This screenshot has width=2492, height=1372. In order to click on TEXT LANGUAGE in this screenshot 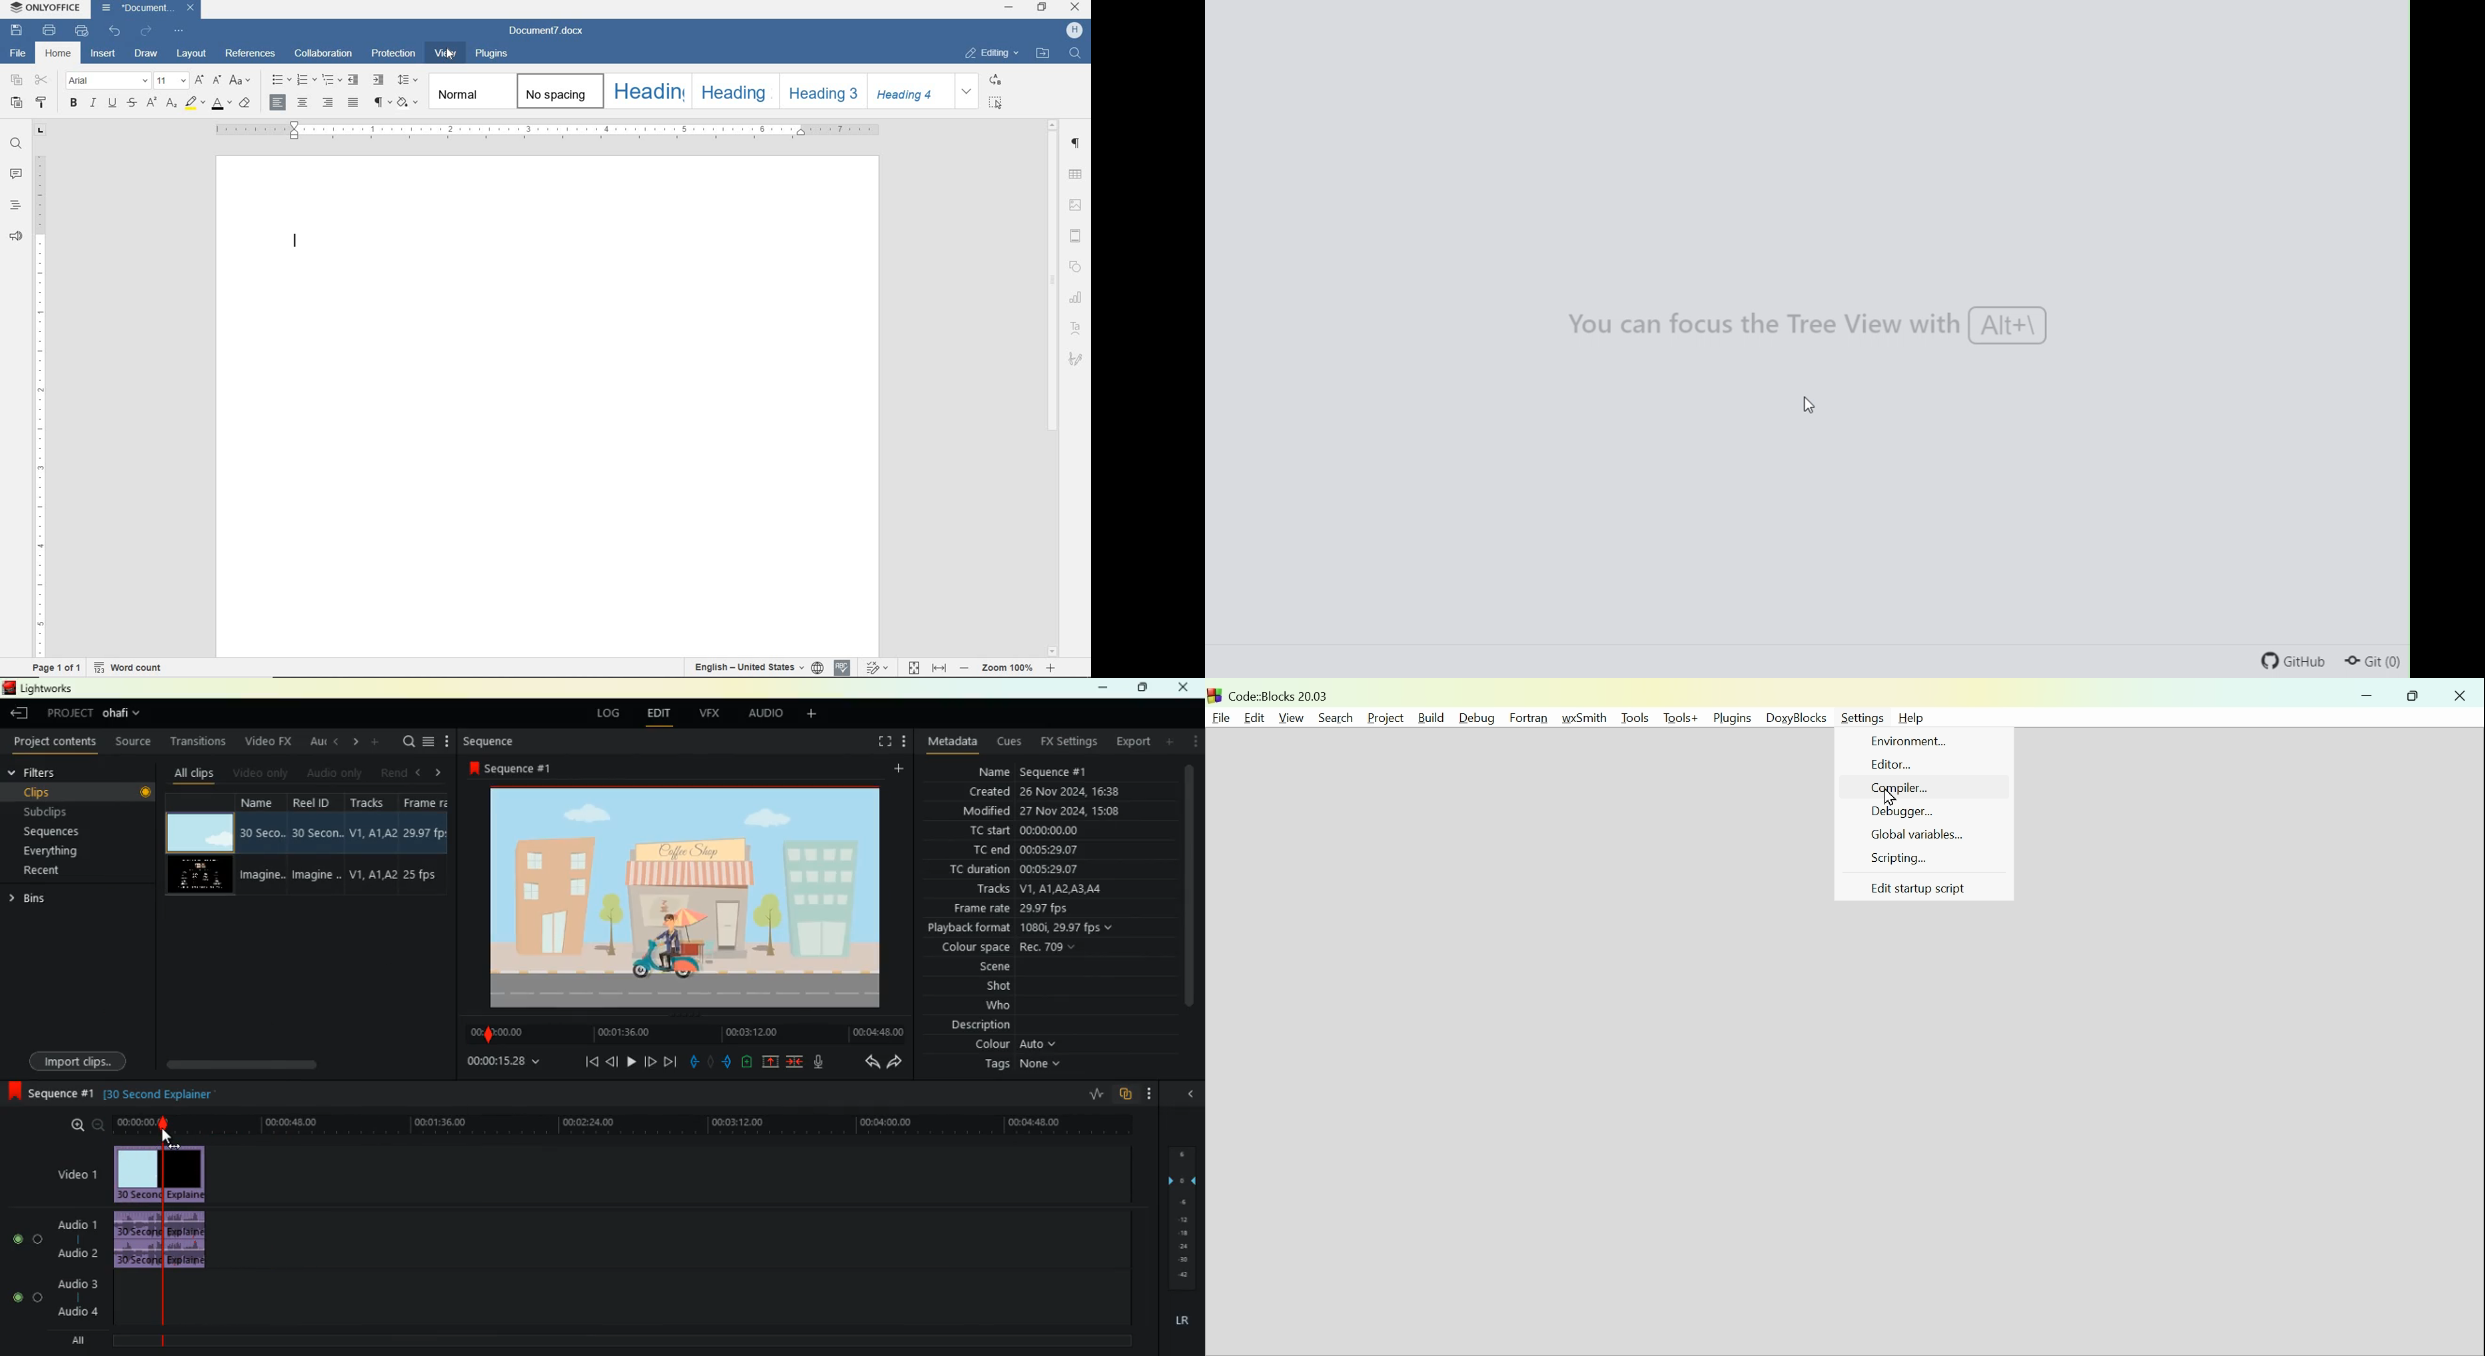, I will do `click(747, 667)`.